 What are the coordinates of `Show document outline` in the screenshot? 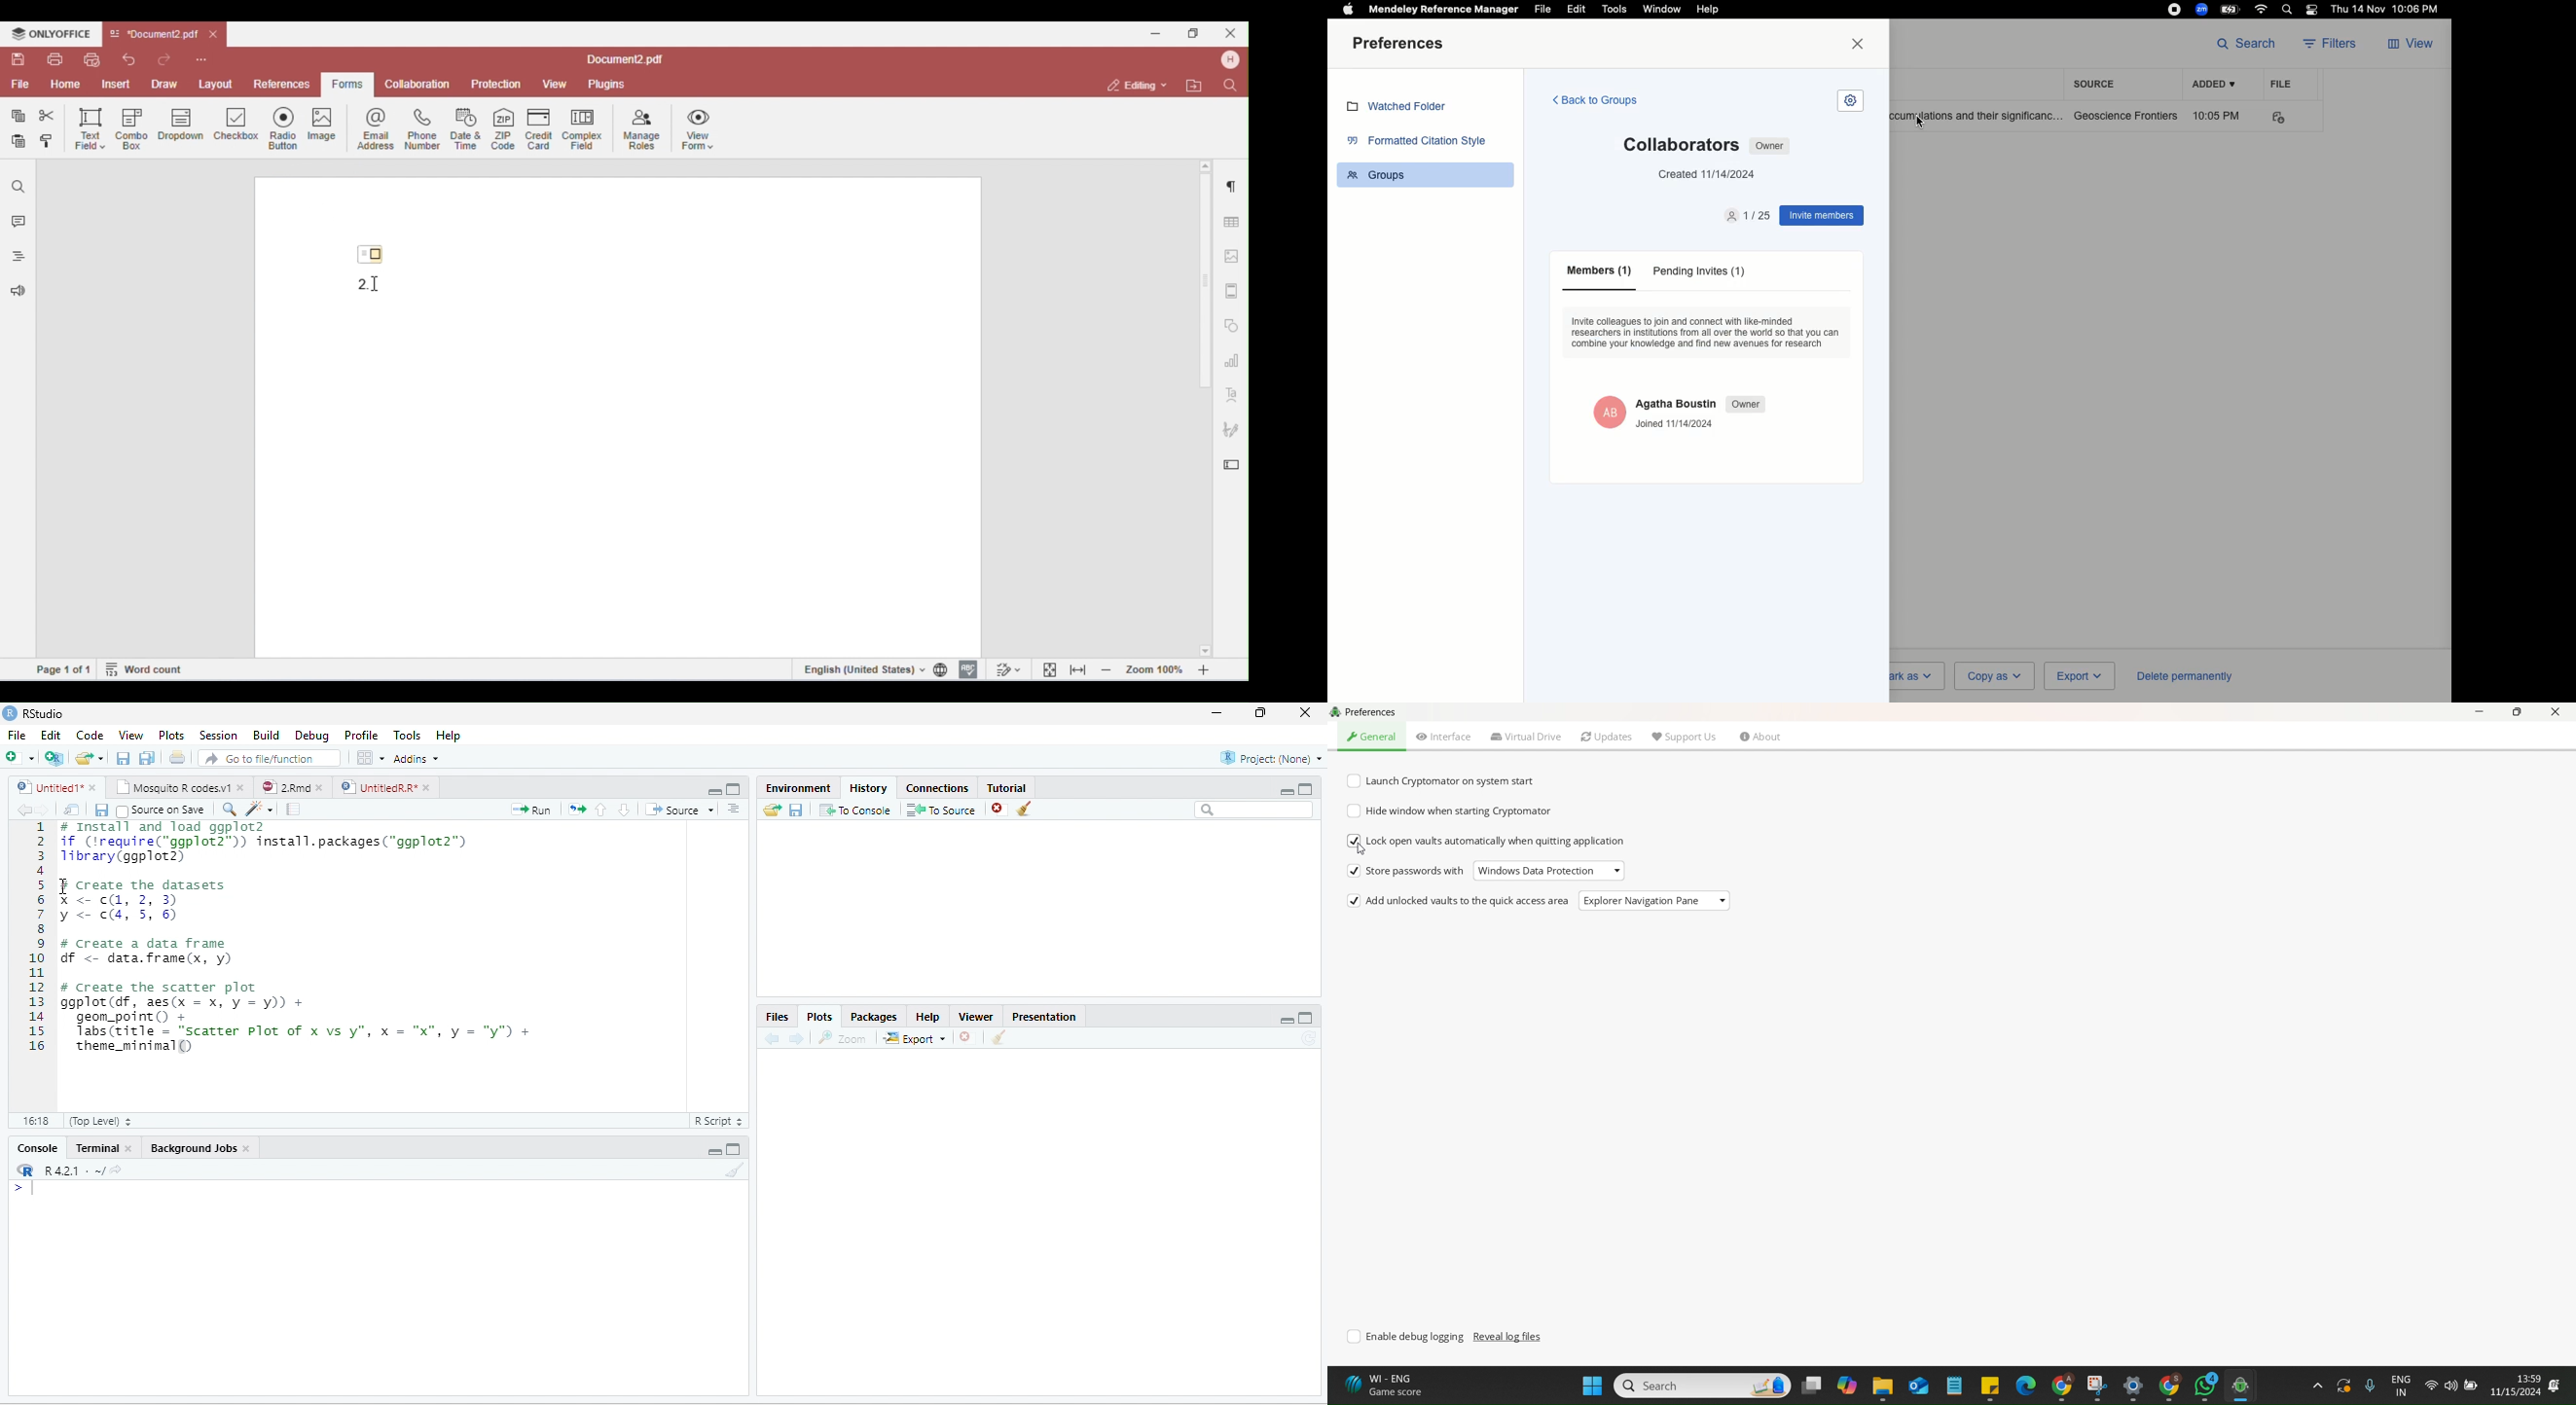 It's located at (734, 808).